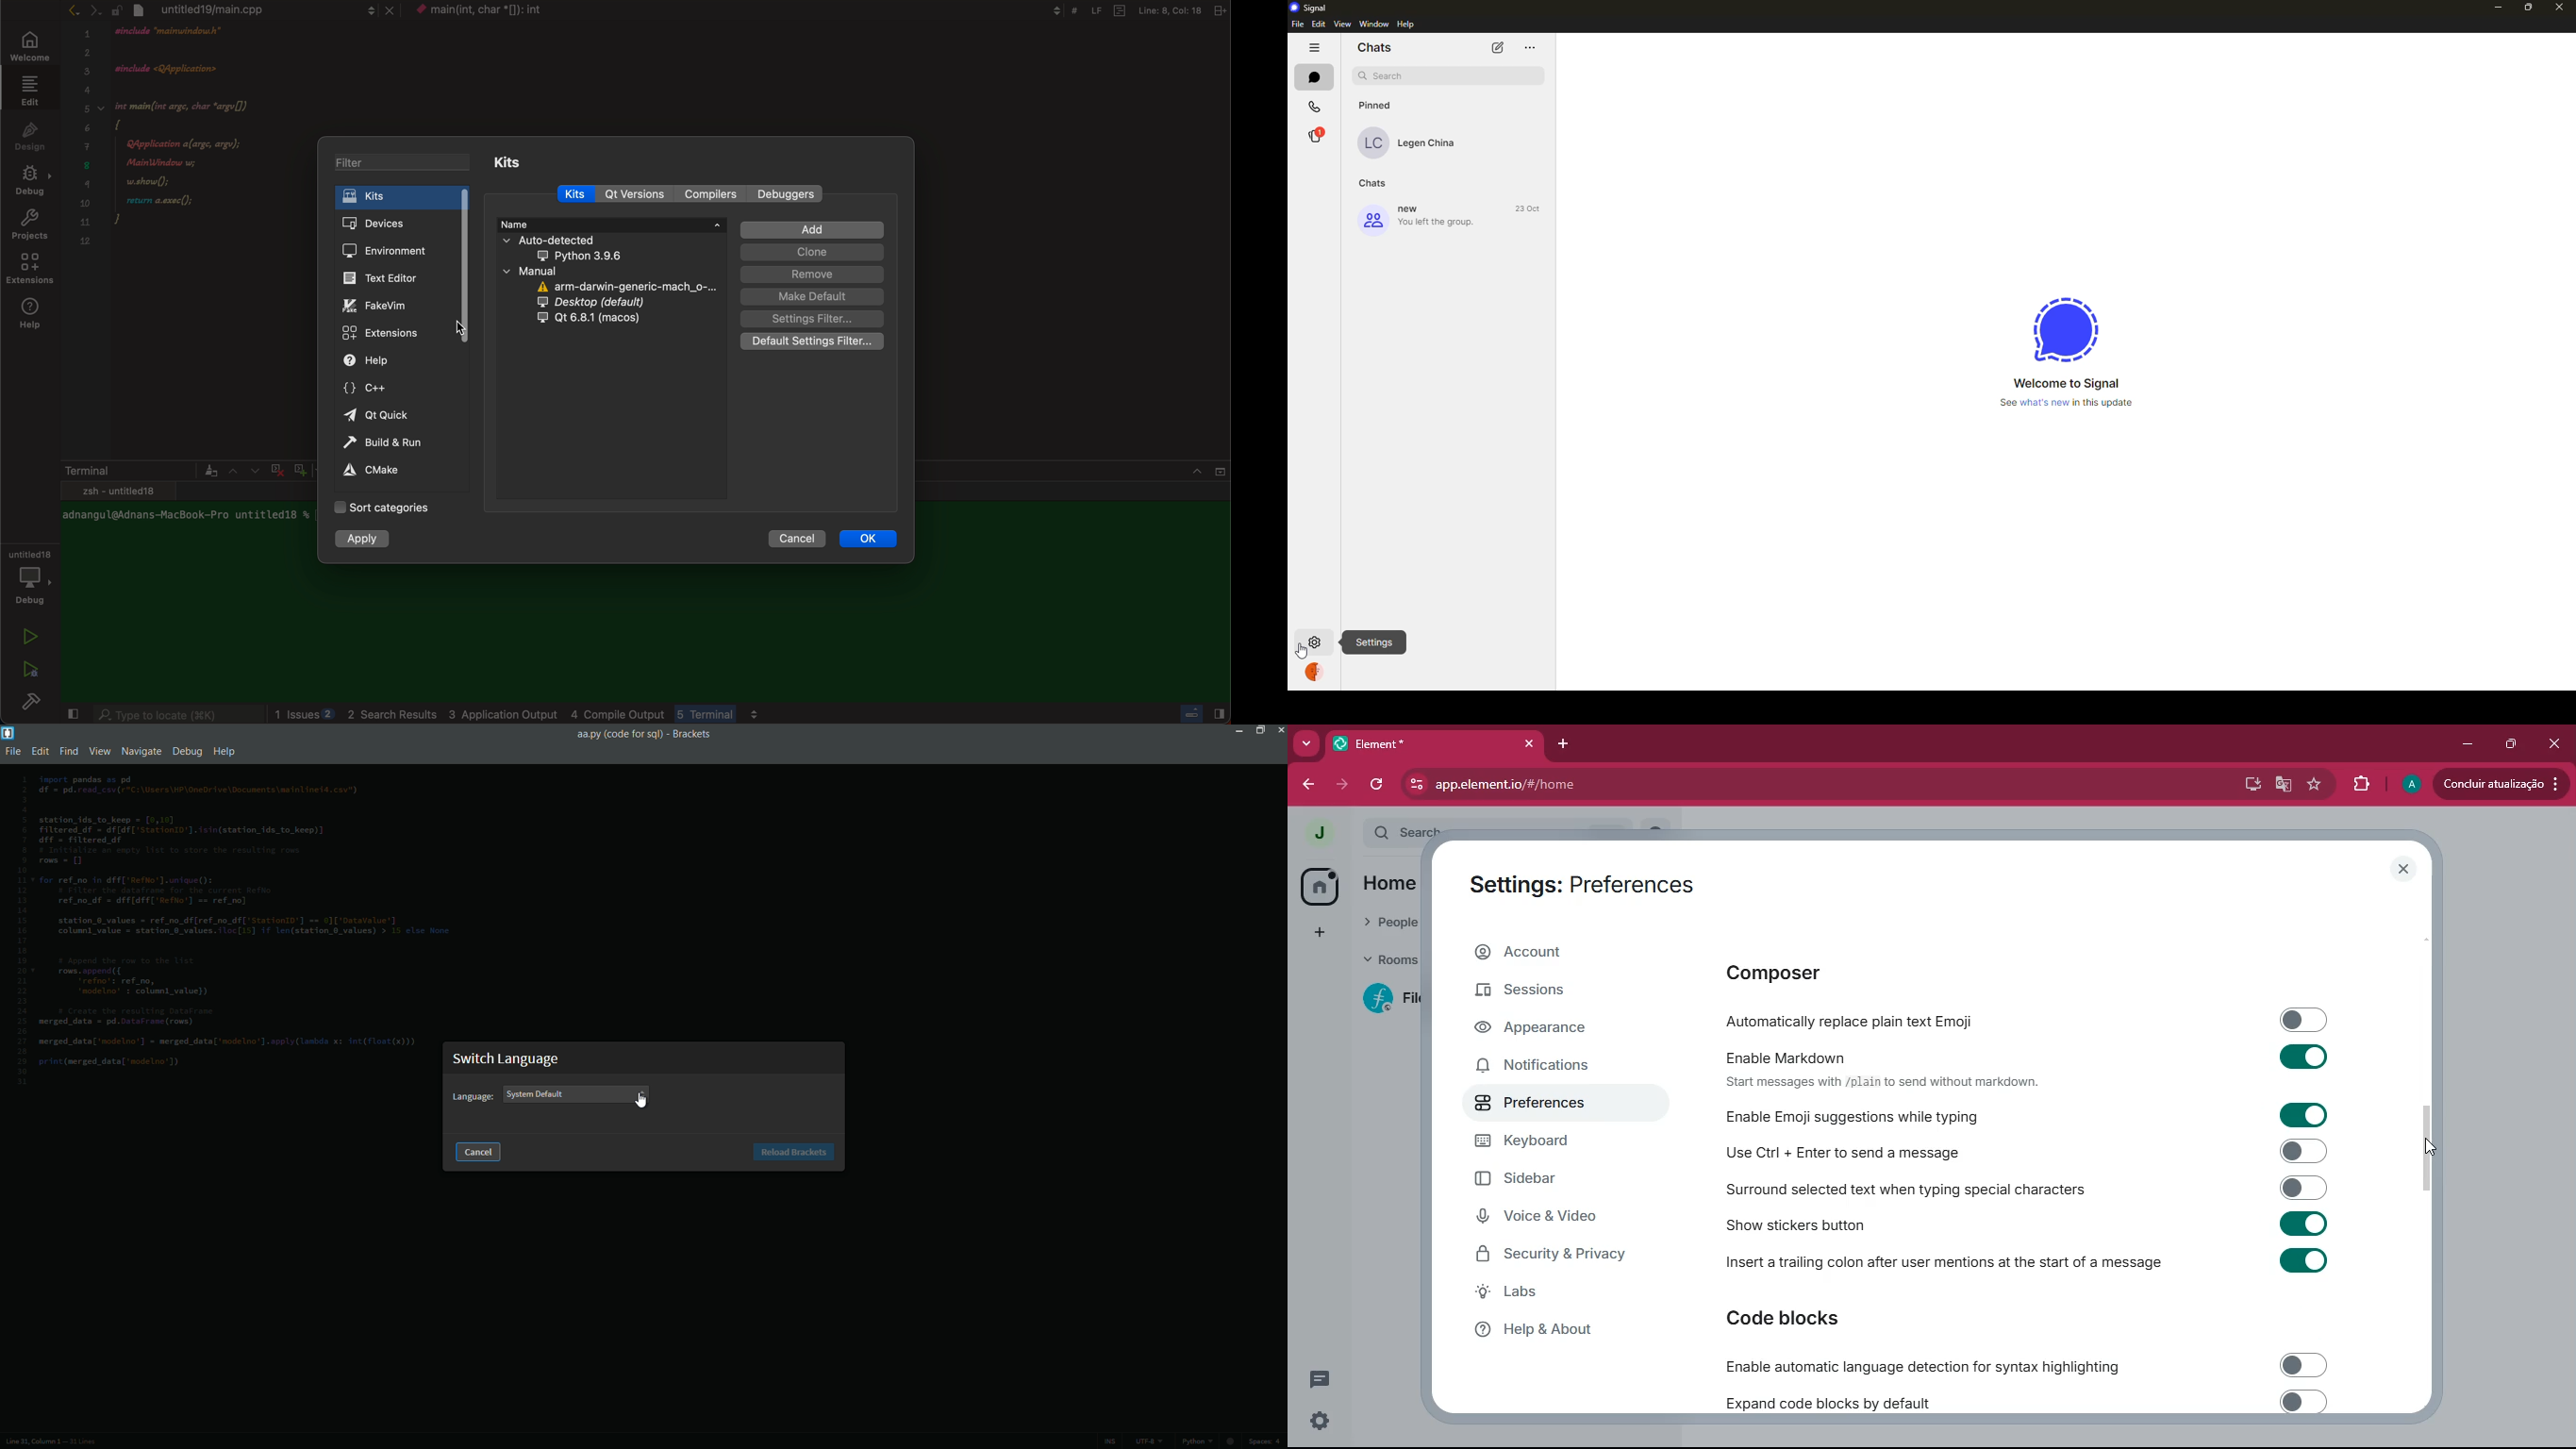 Image resolution: width=2576 pixels, height=1456 pixels. Describe the element at coordinates (2005, 403) in the screenshot. I see `See` at that location.